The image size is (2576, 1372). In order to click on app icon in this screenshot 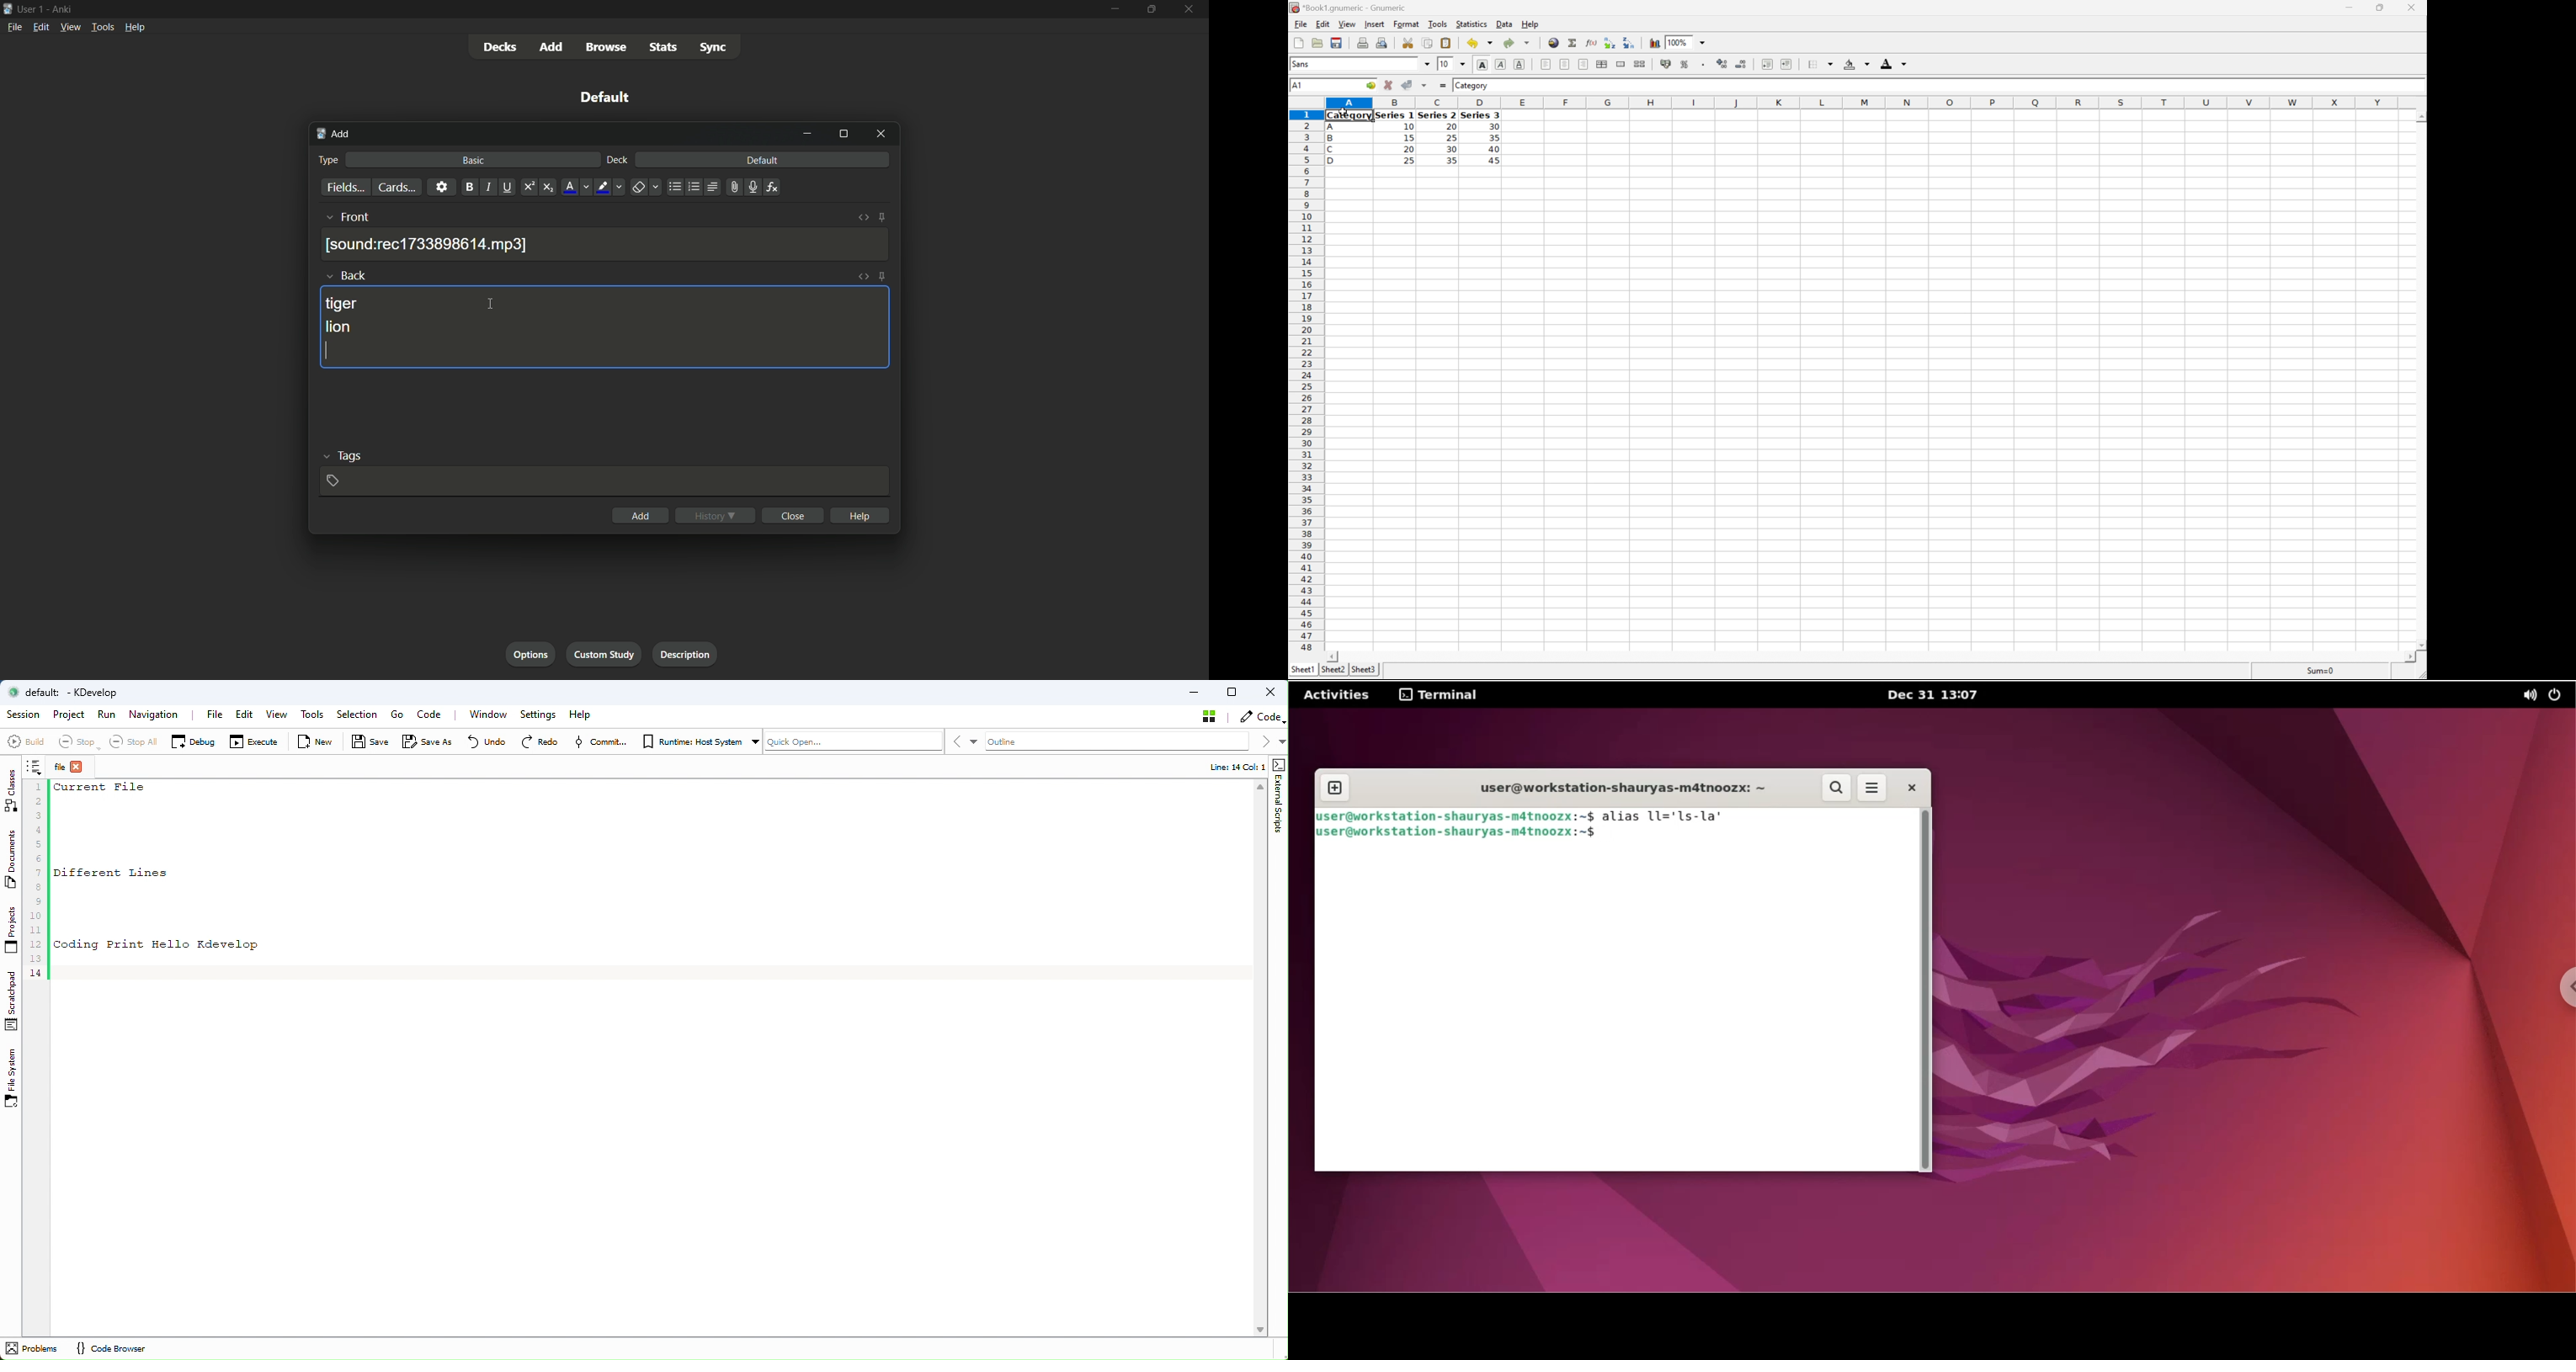, I will do `click(8, 8)`.